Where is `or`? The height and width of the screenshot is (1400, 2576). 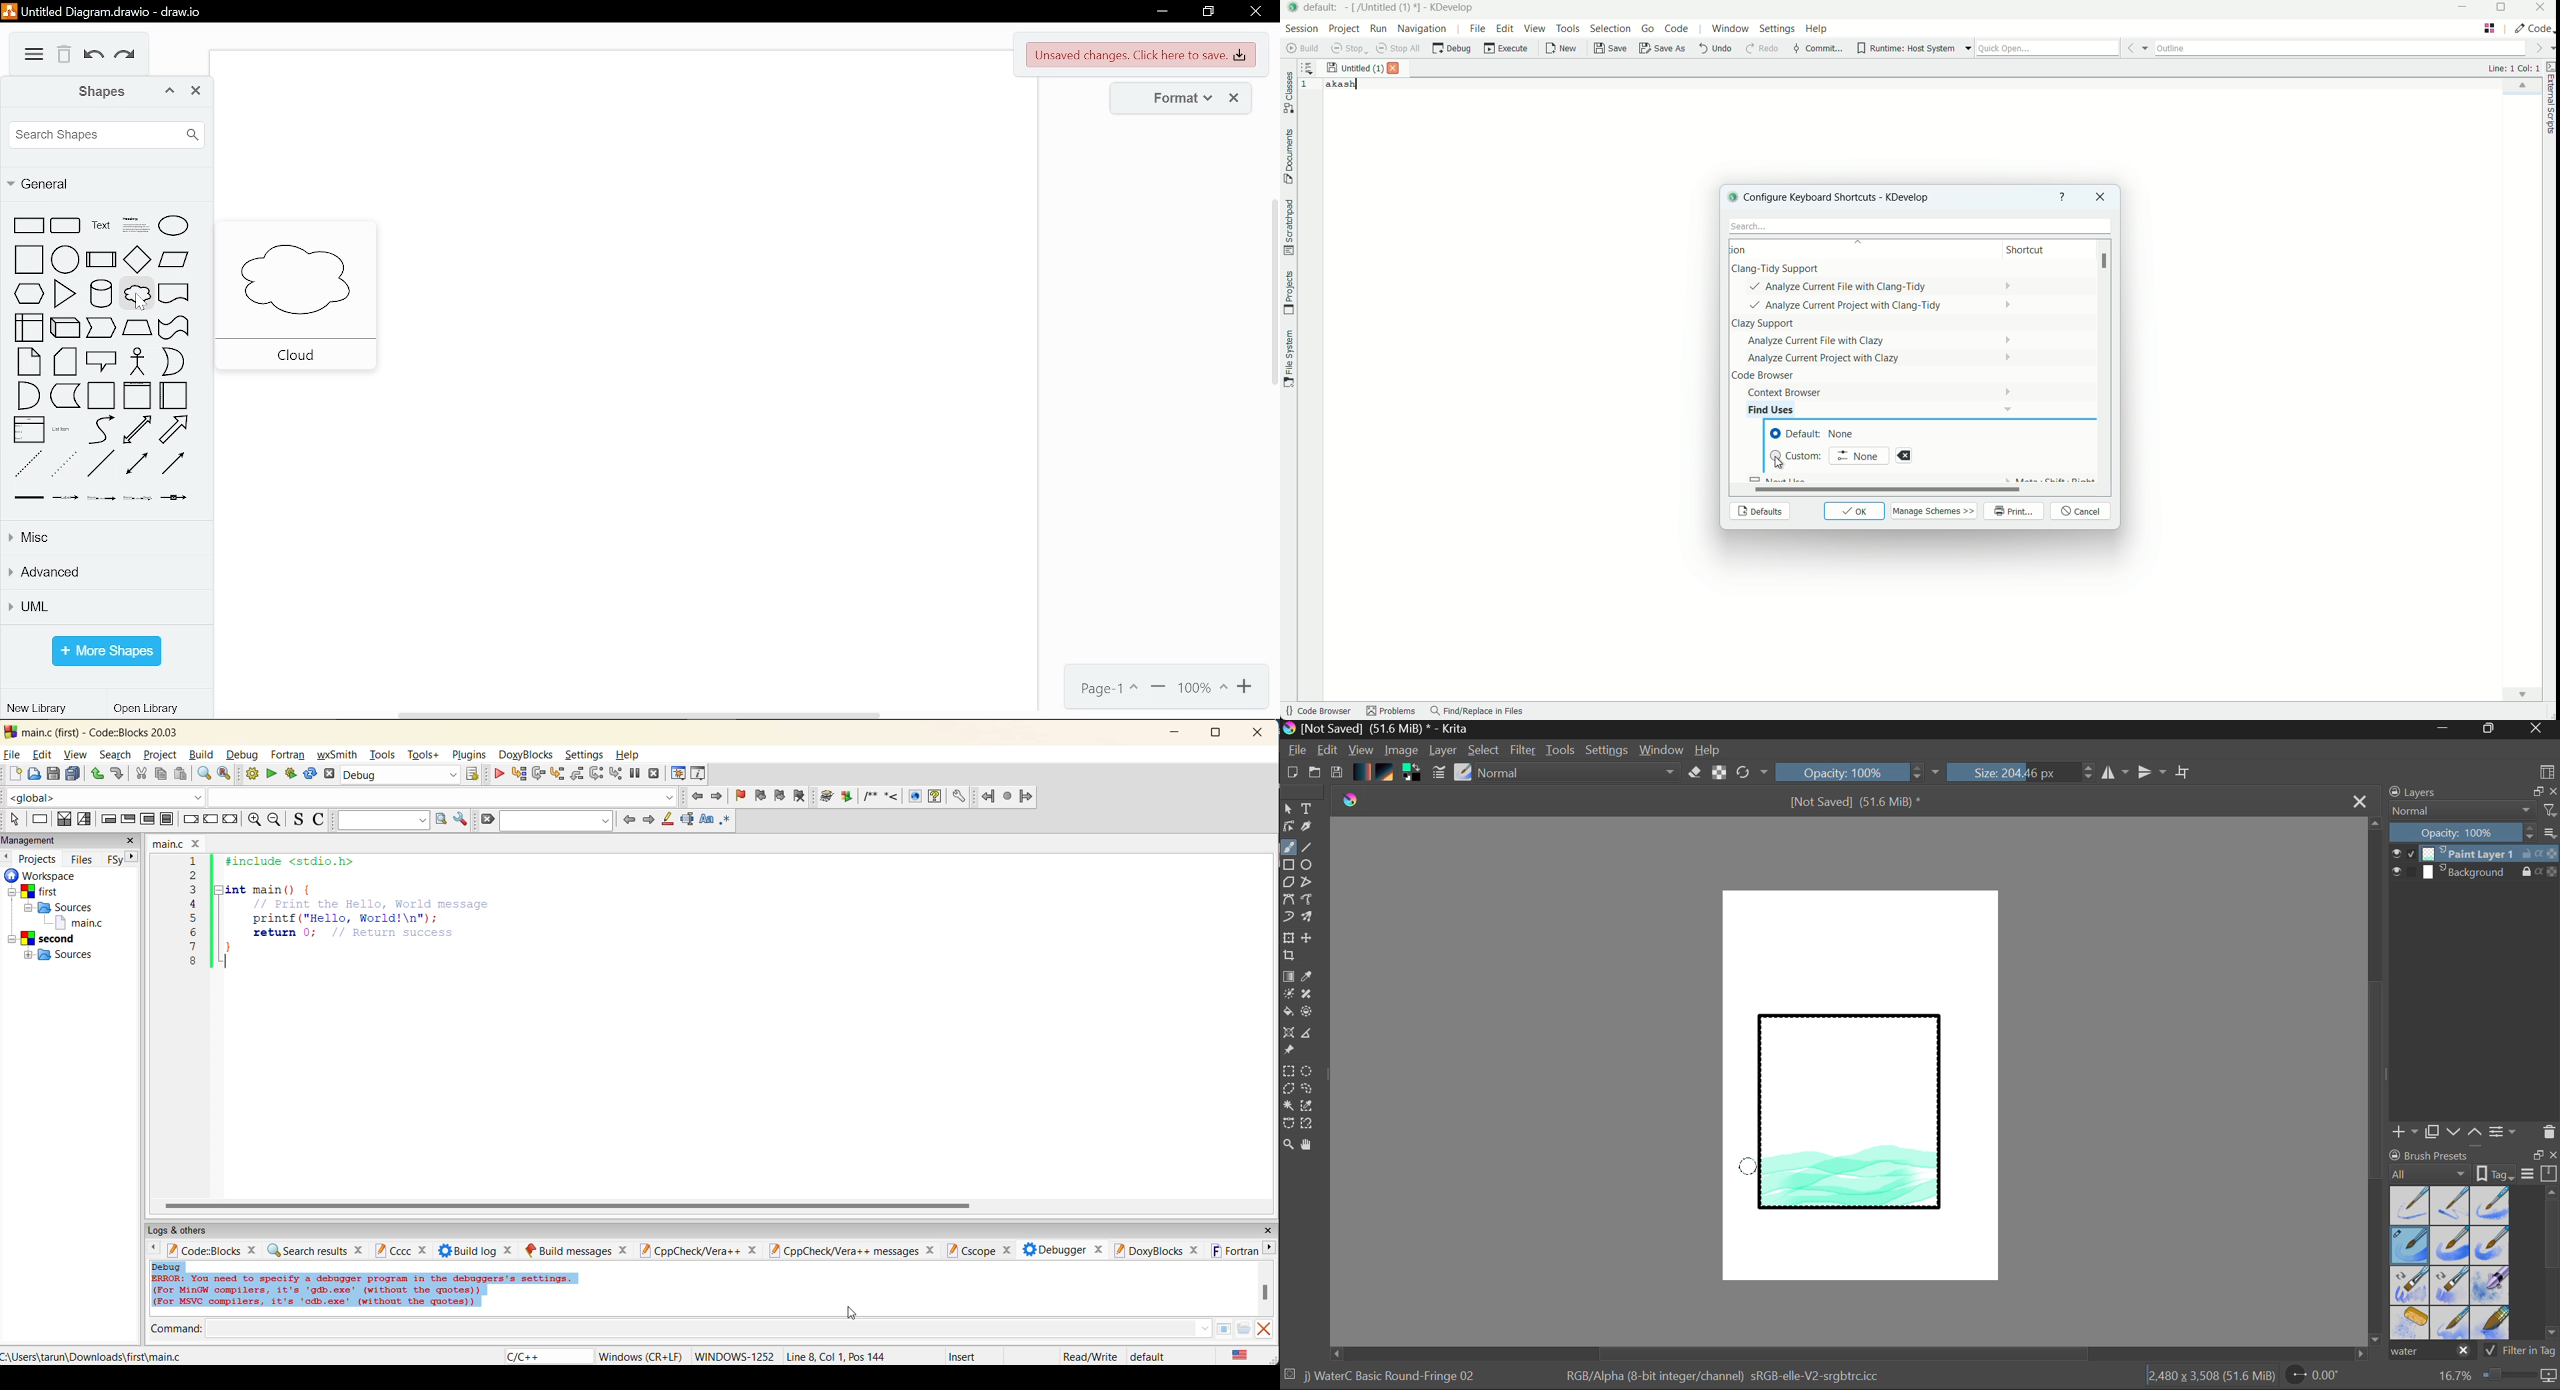 or is located at coordinates (173, 362).